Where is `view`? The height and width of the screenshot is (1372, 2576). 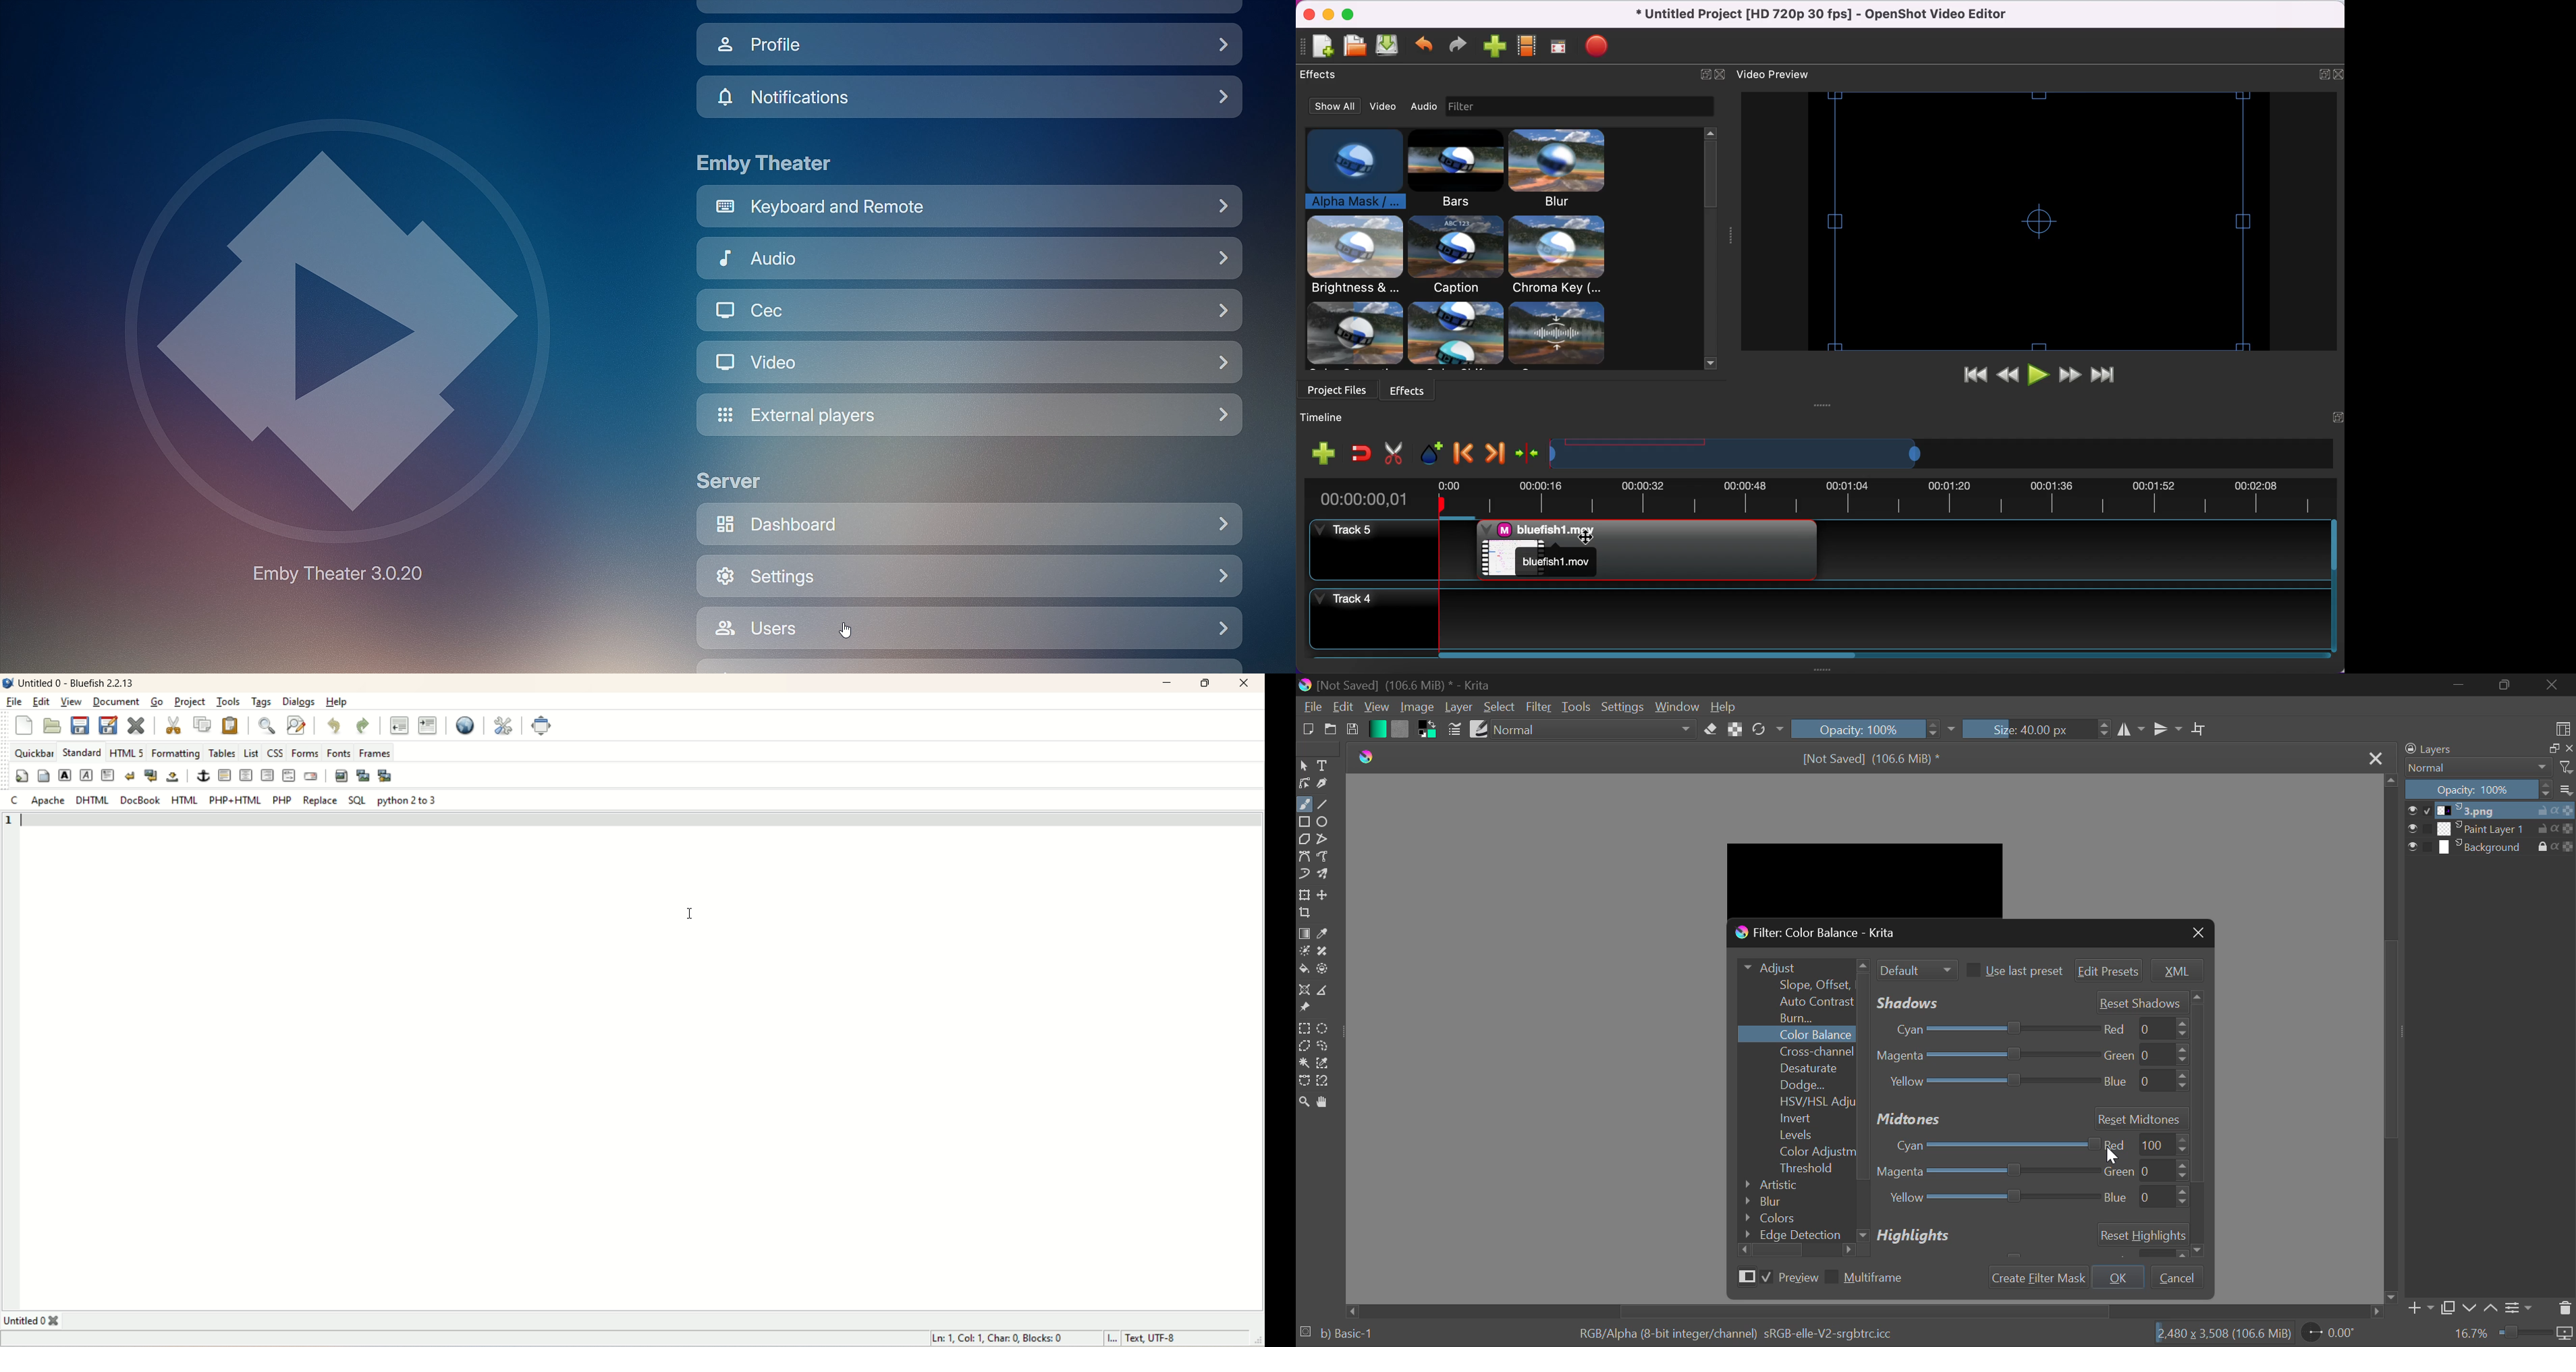 view is located at coordinates (71, 702).